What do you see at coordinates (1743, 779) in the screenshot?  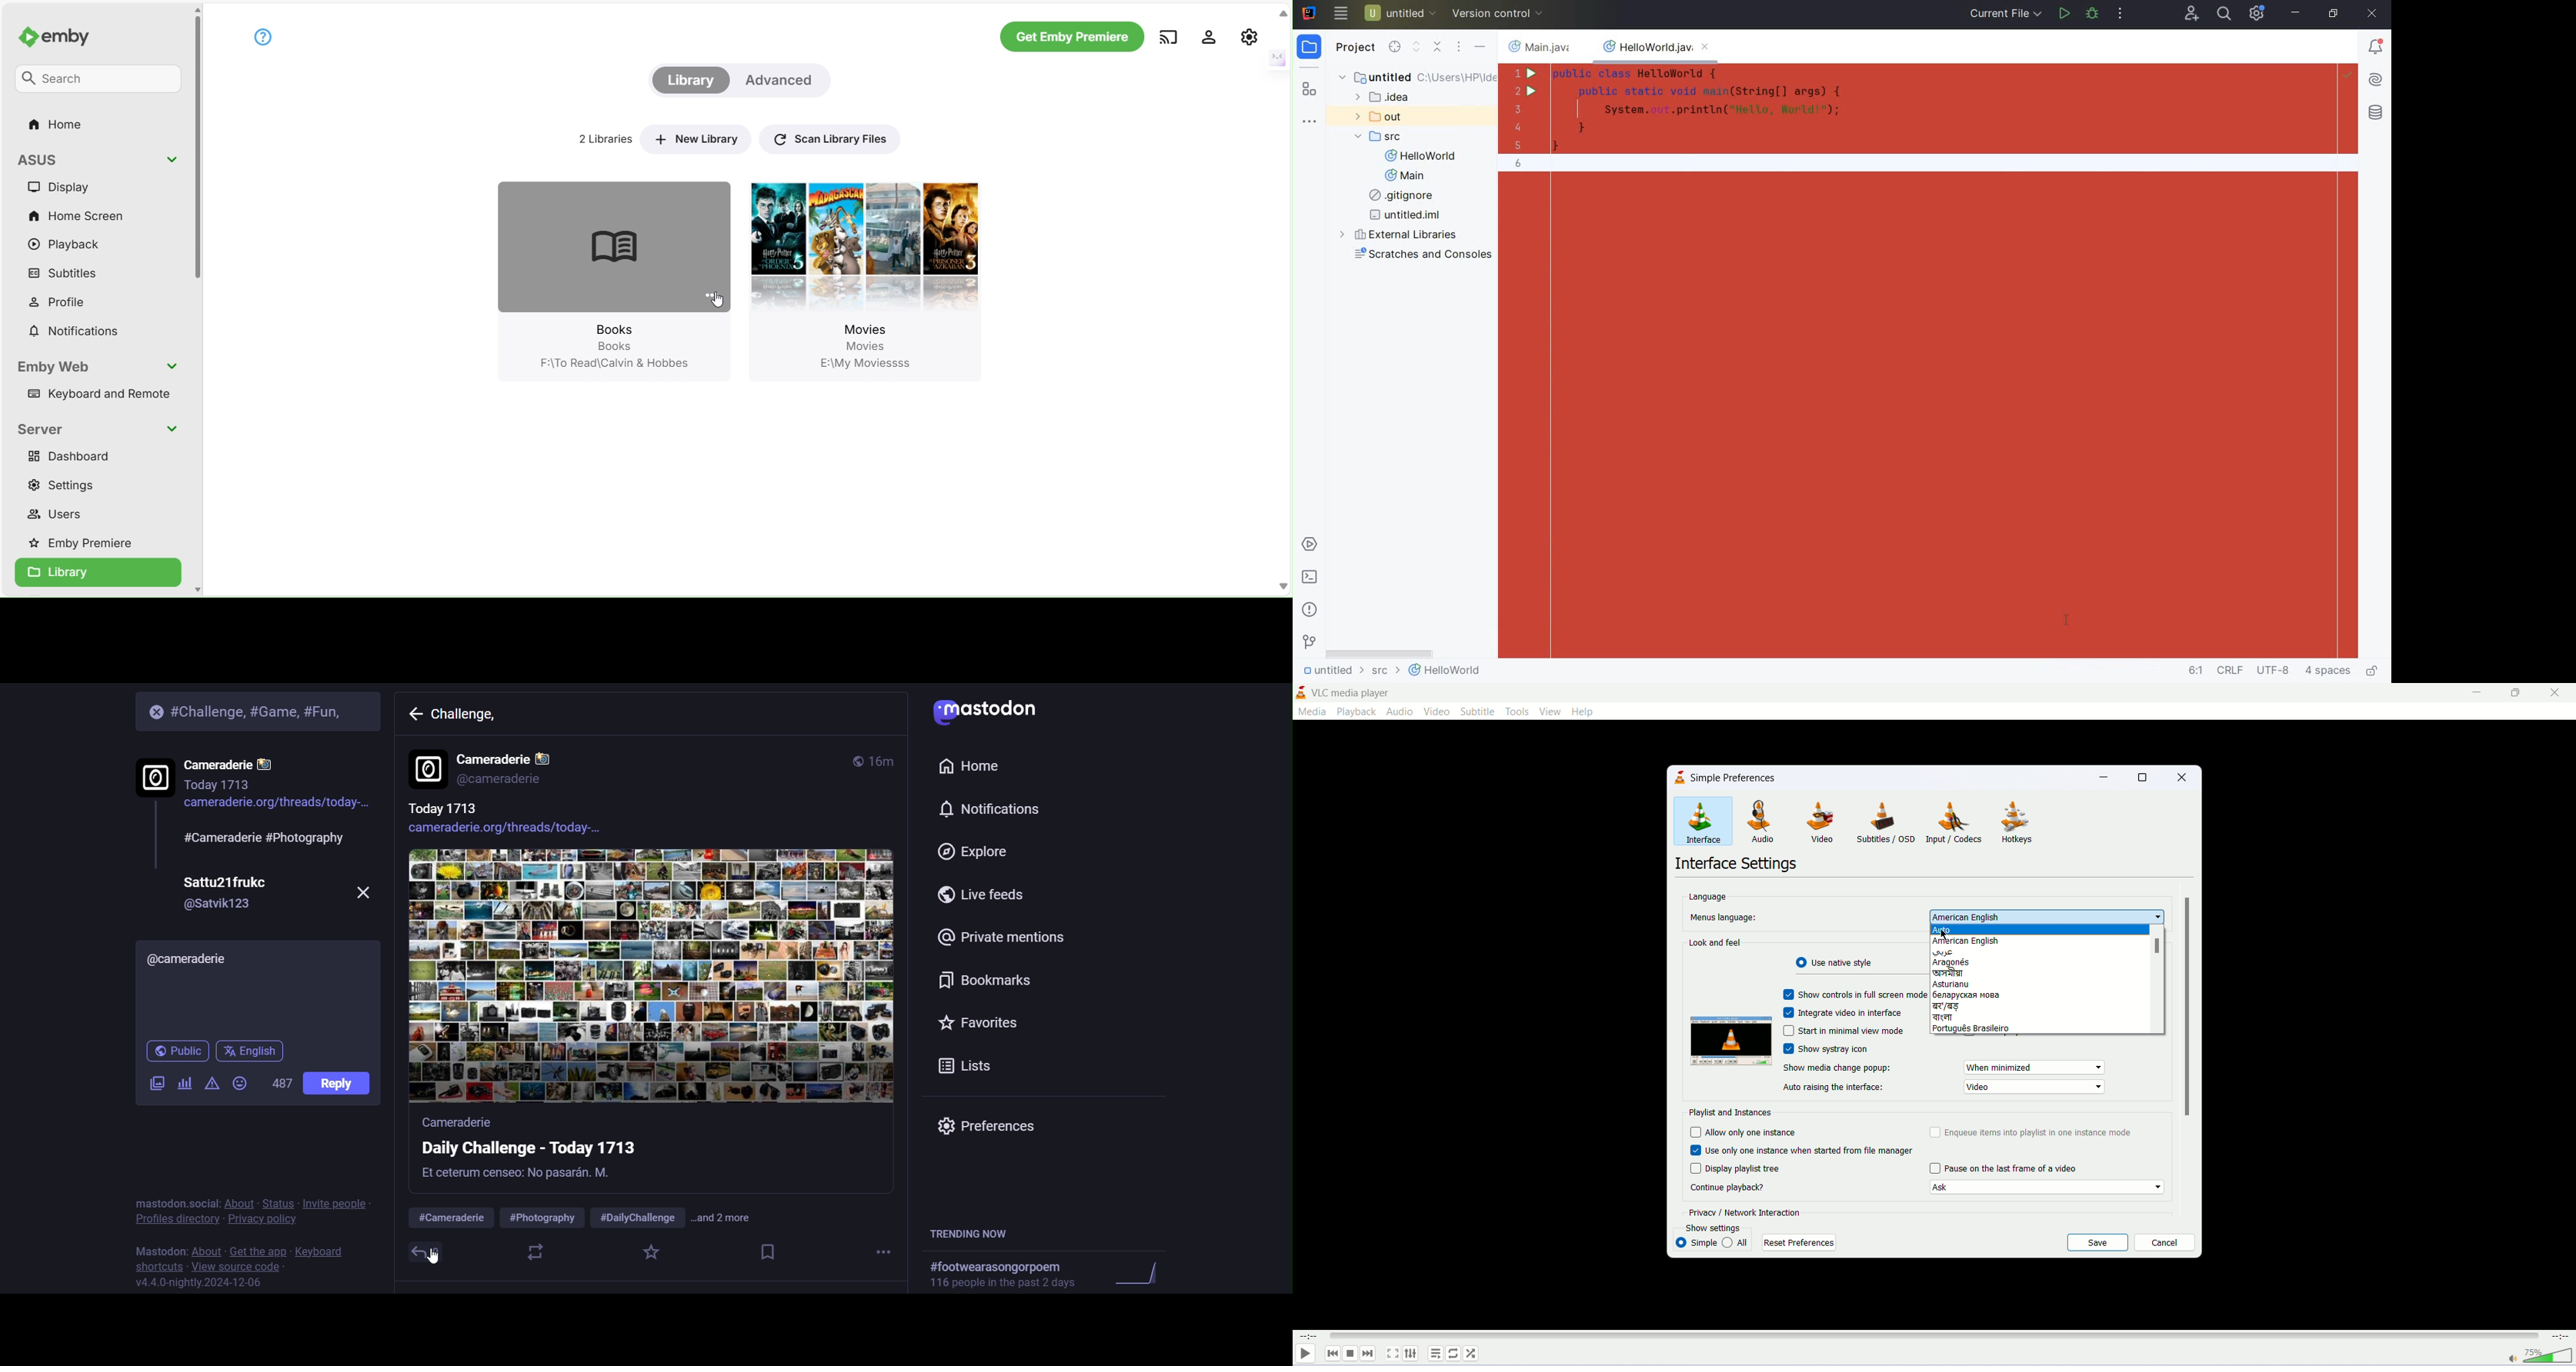 I see `simple preferences` at bounding box center [1743, 779].